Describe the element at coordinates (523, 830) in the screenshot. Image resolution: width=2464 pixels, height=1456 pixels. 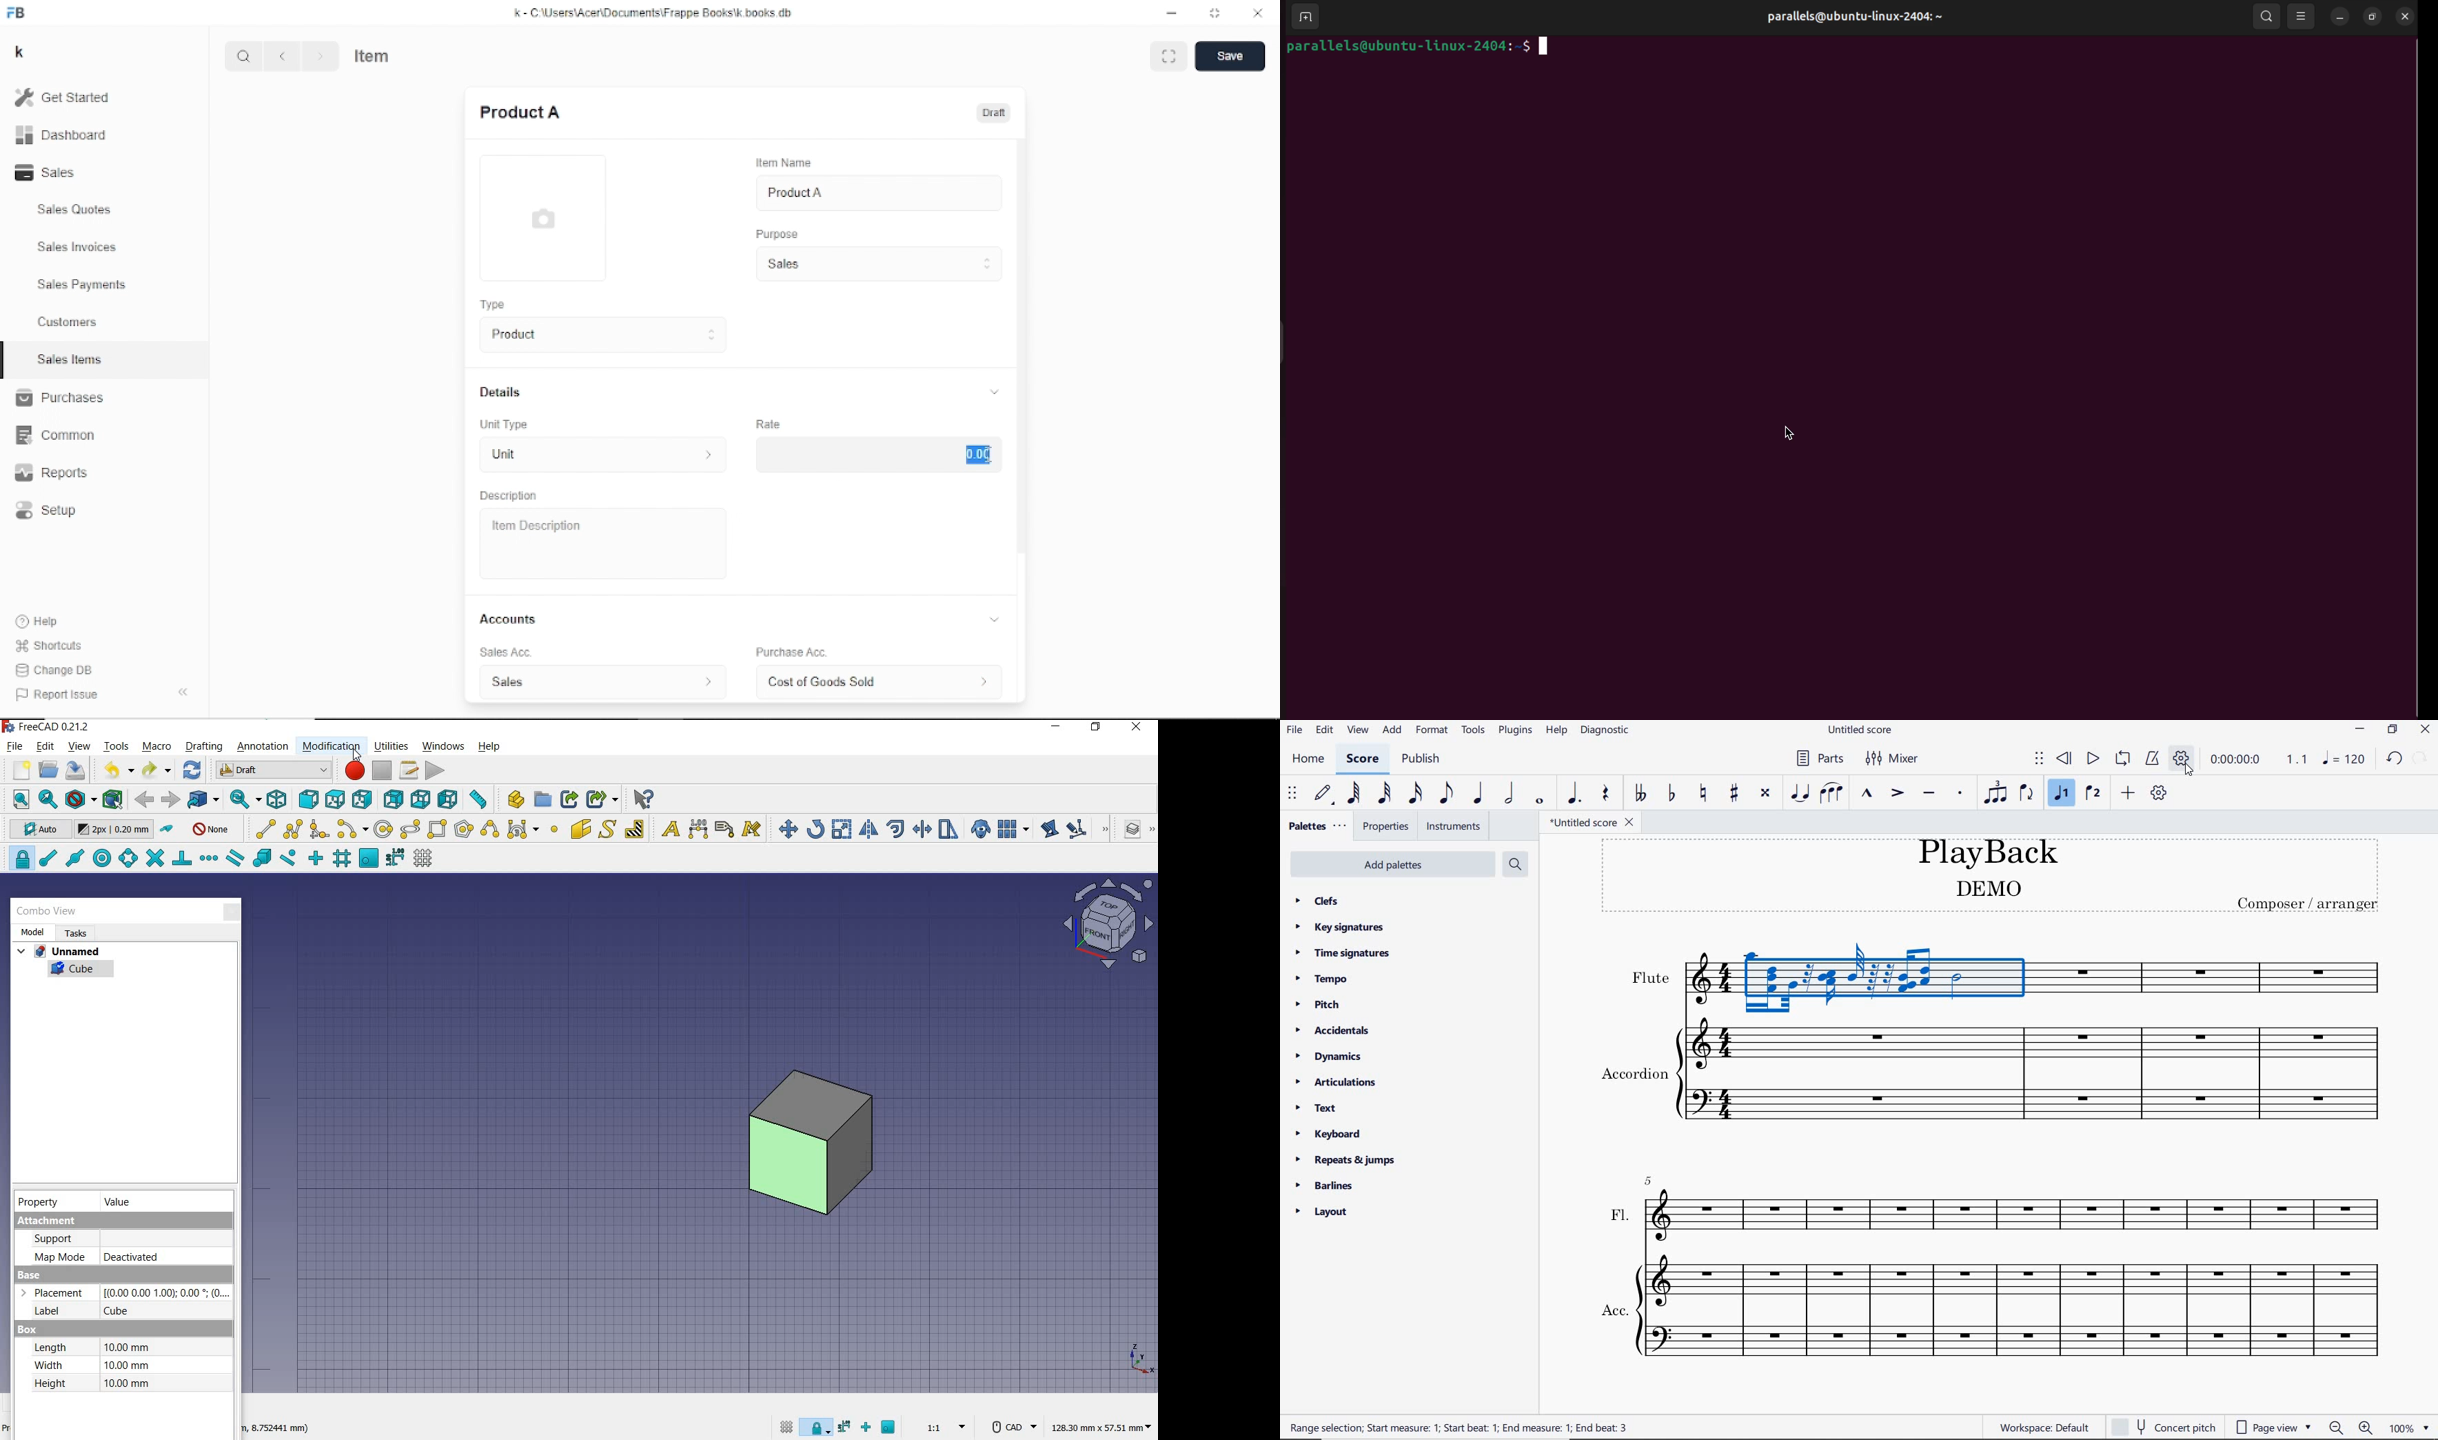
I see `Bezier tools` at that location.